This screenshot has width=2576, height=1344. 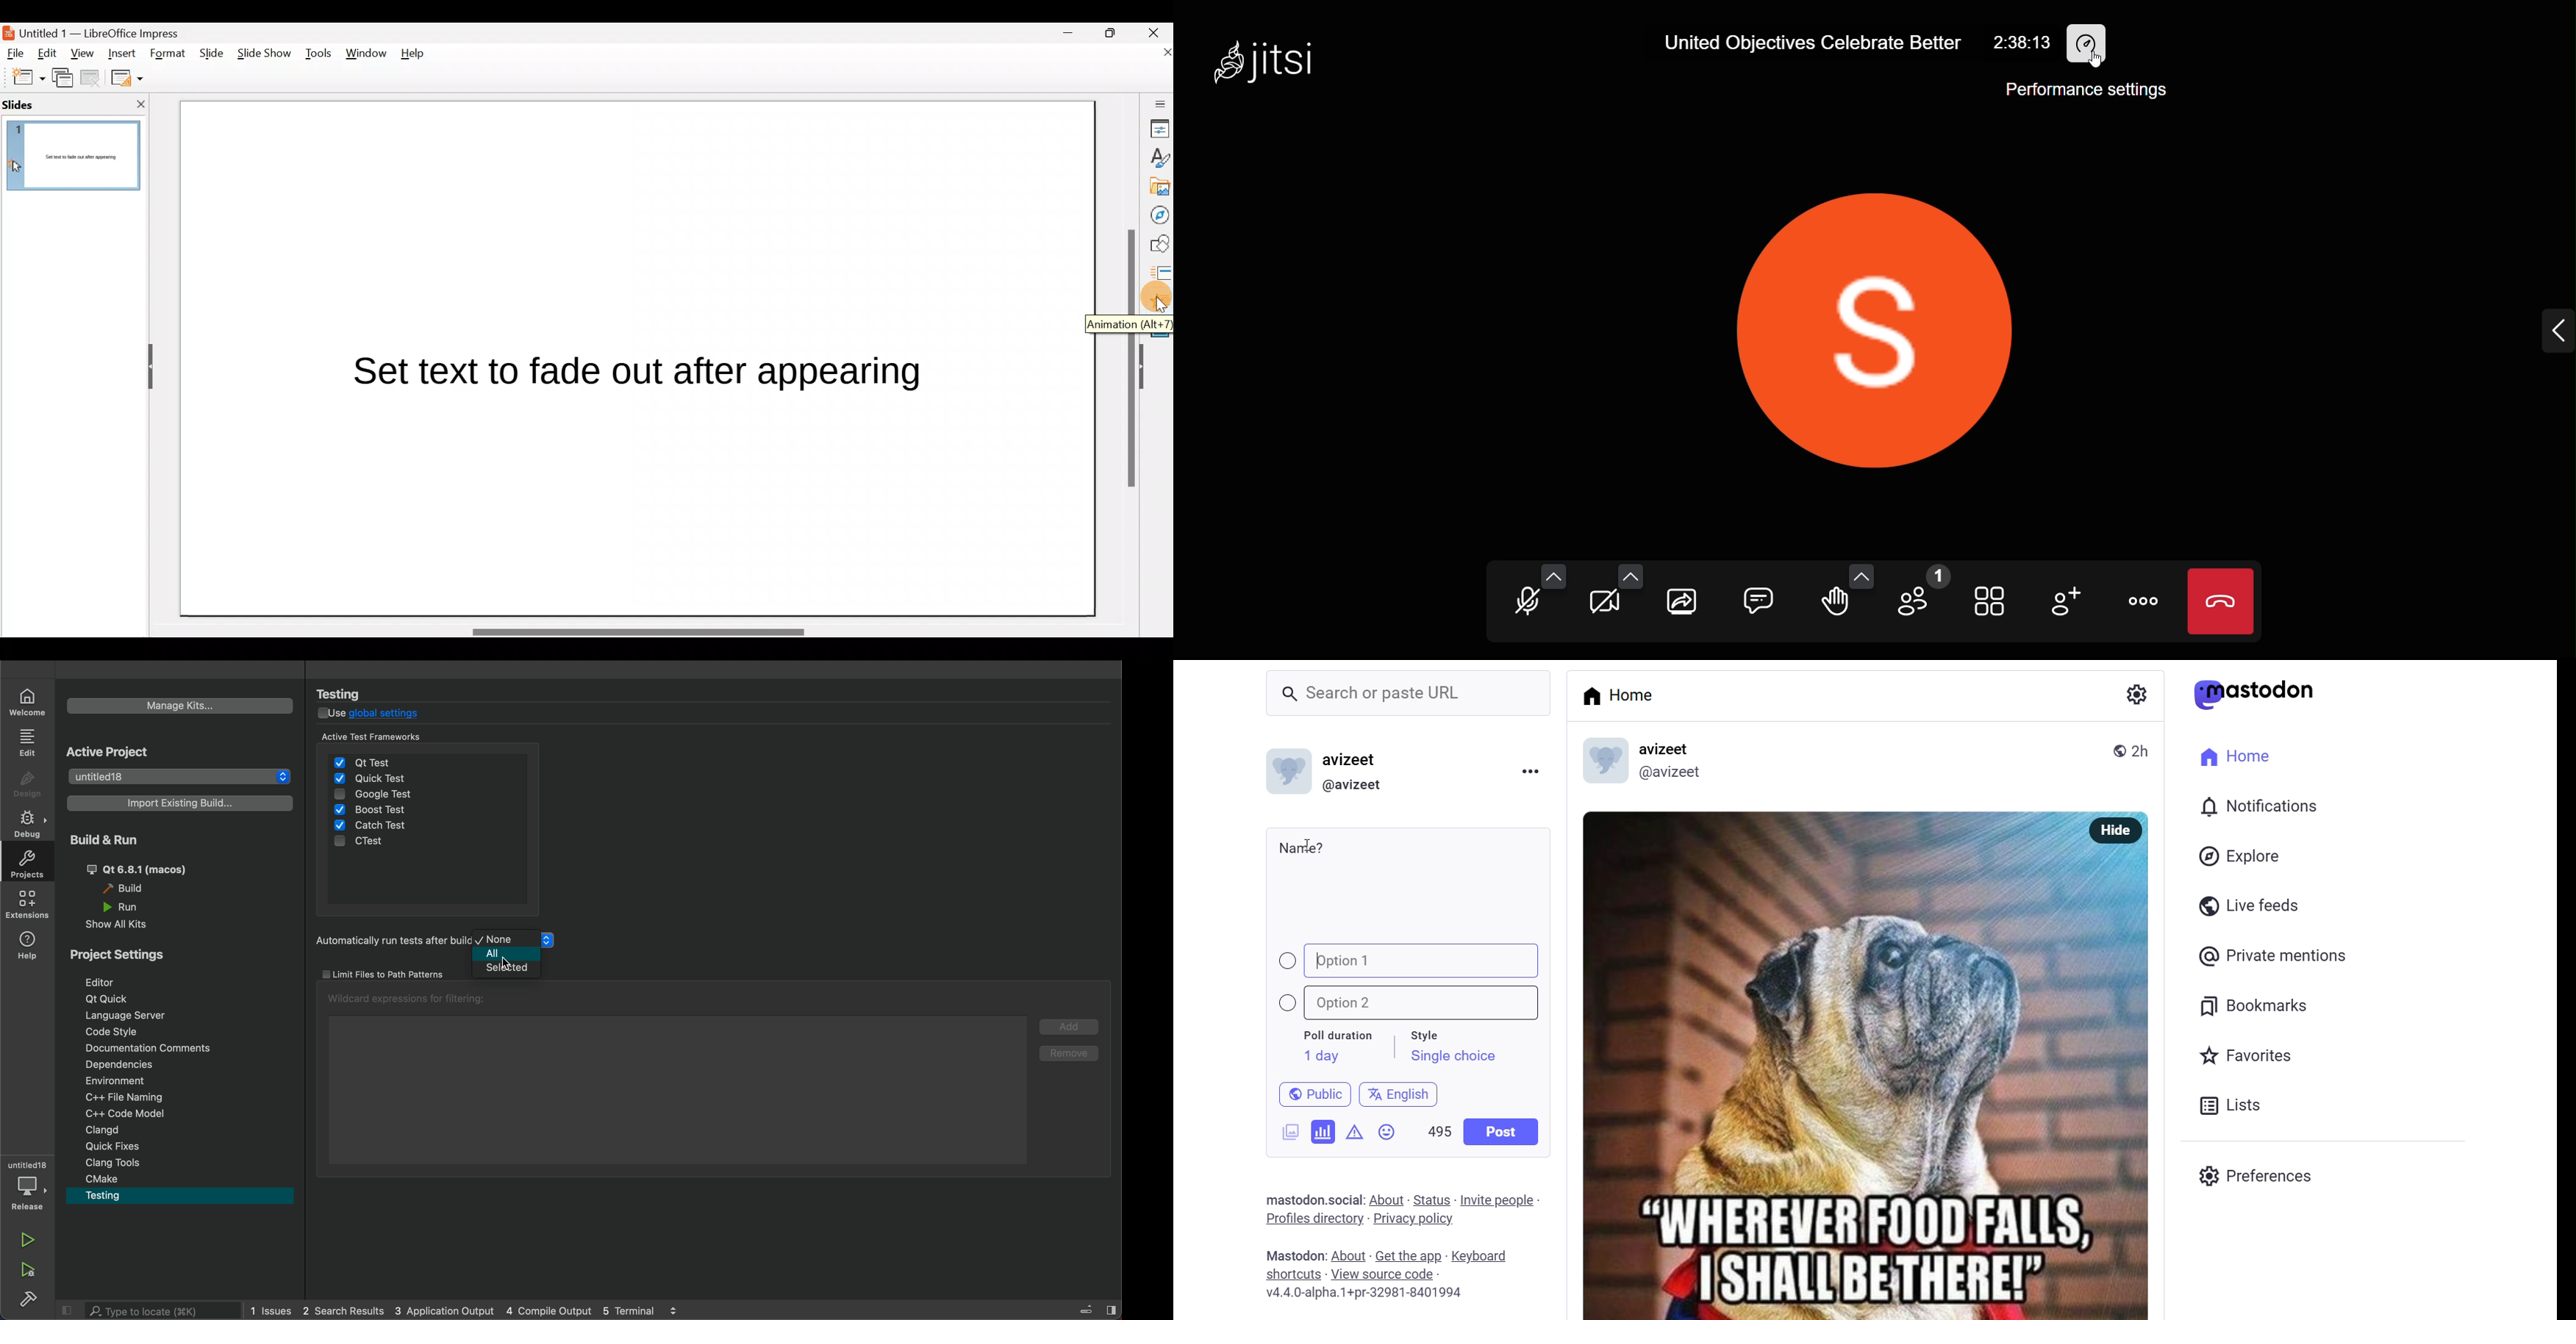 I want to click on Tools, so click(x=318, y=56).